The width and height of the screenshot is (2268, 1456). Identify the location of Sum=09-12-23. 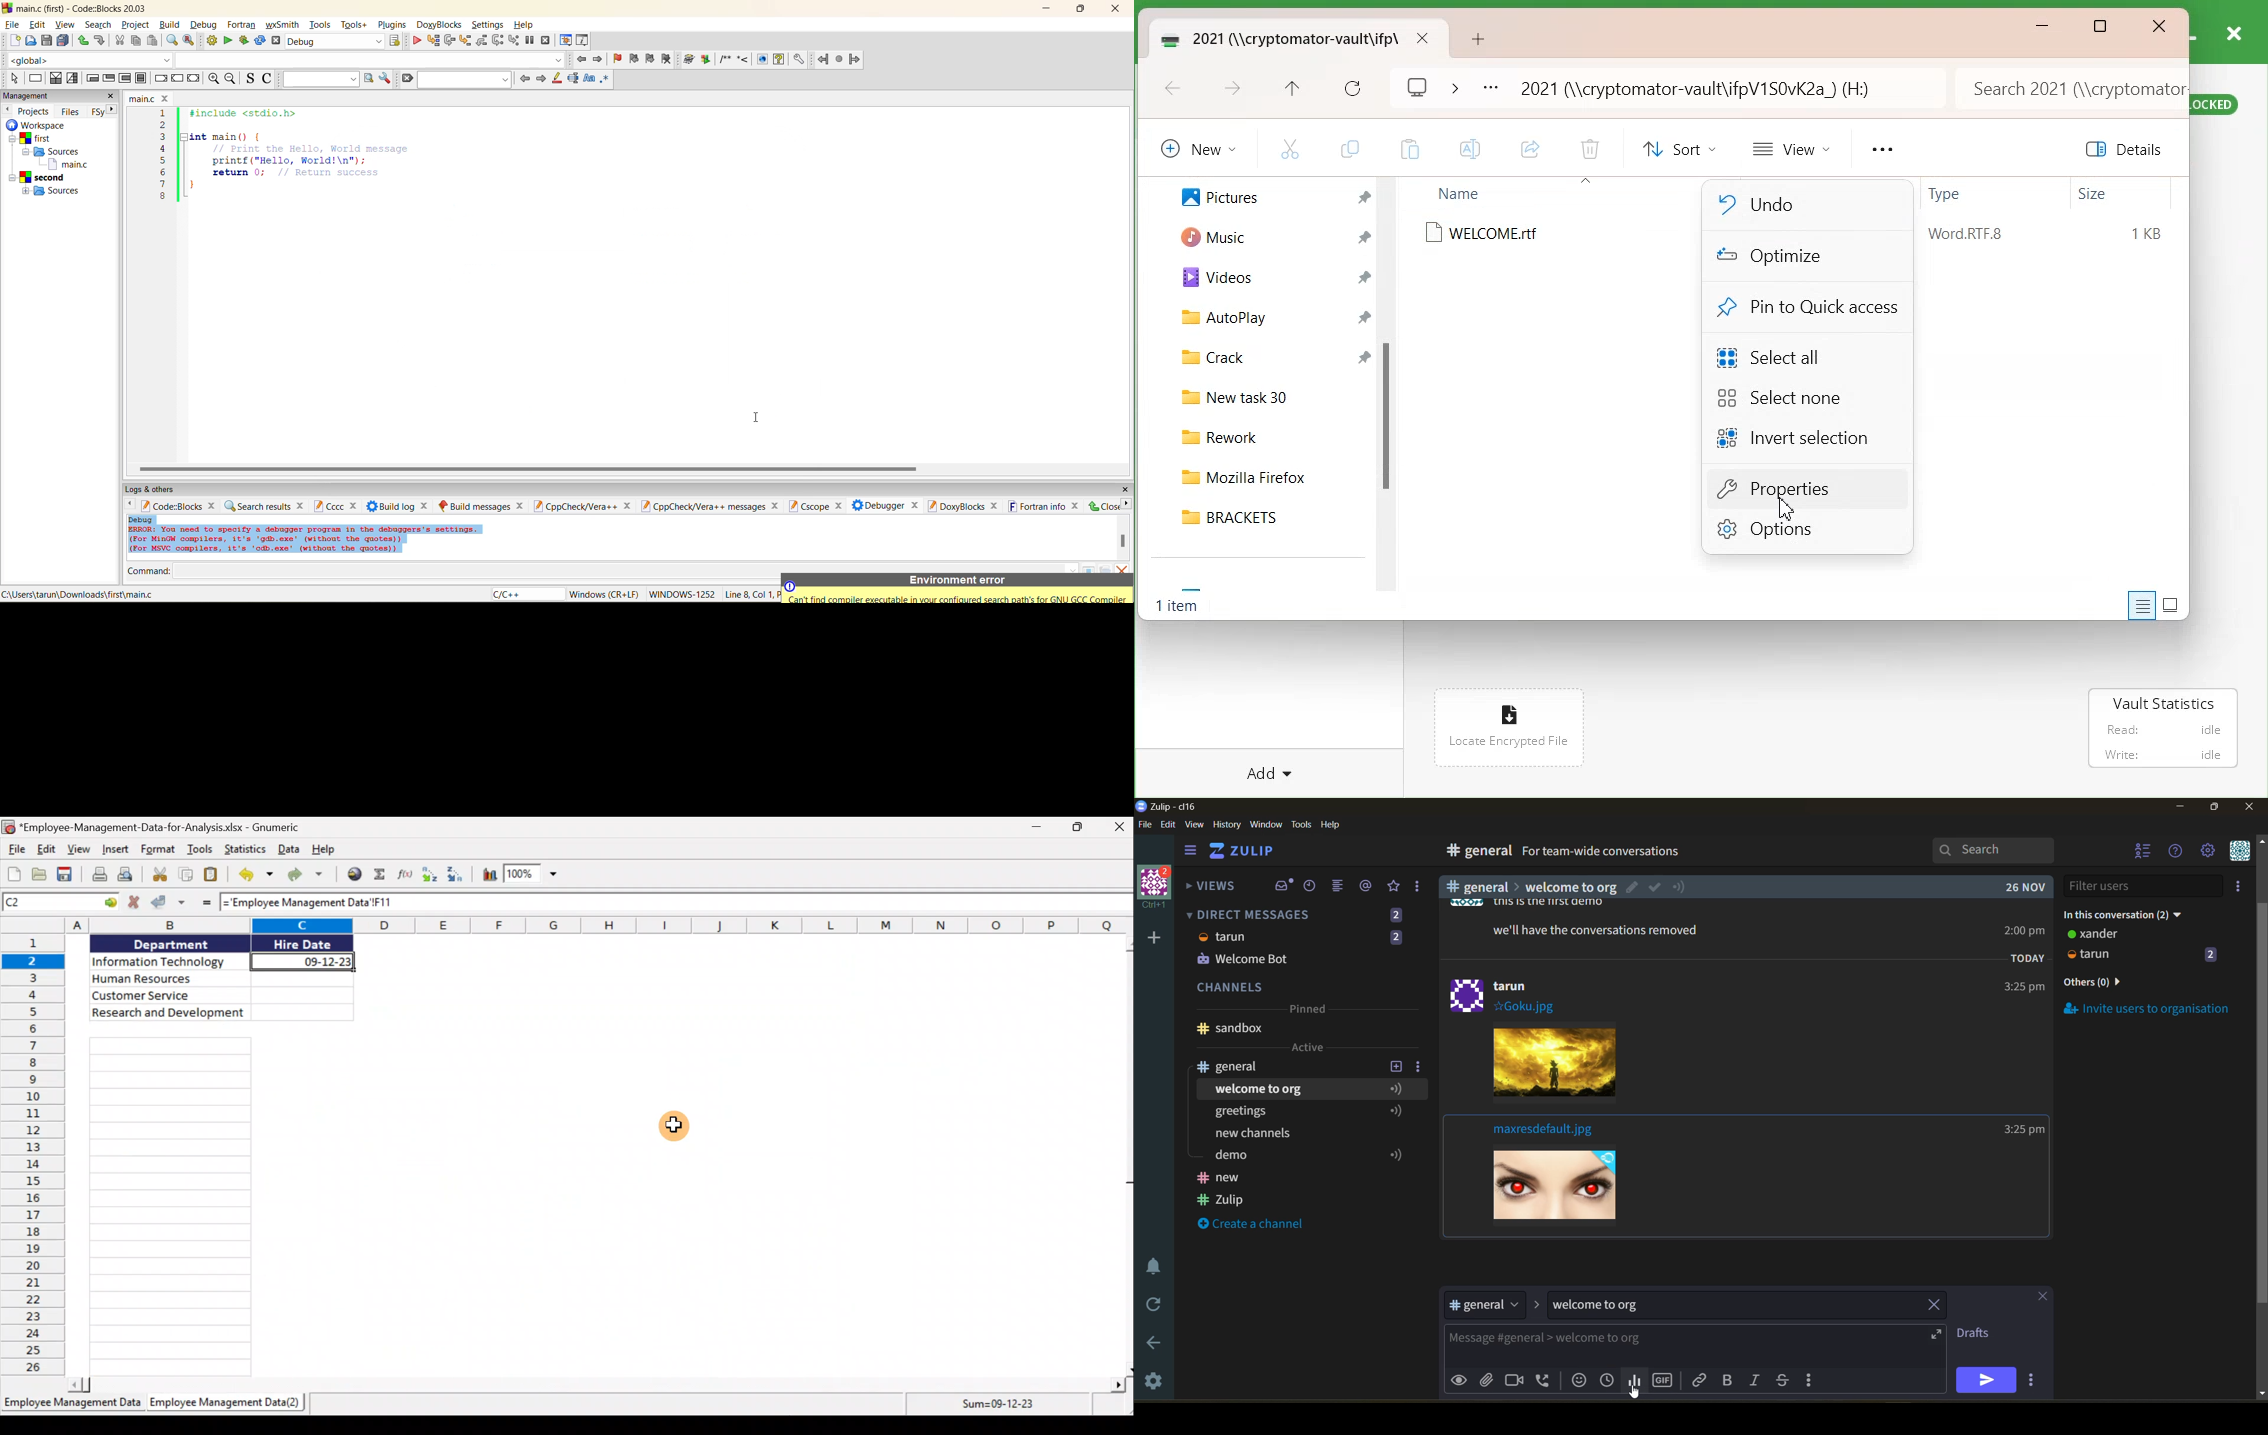
(996, 1406).